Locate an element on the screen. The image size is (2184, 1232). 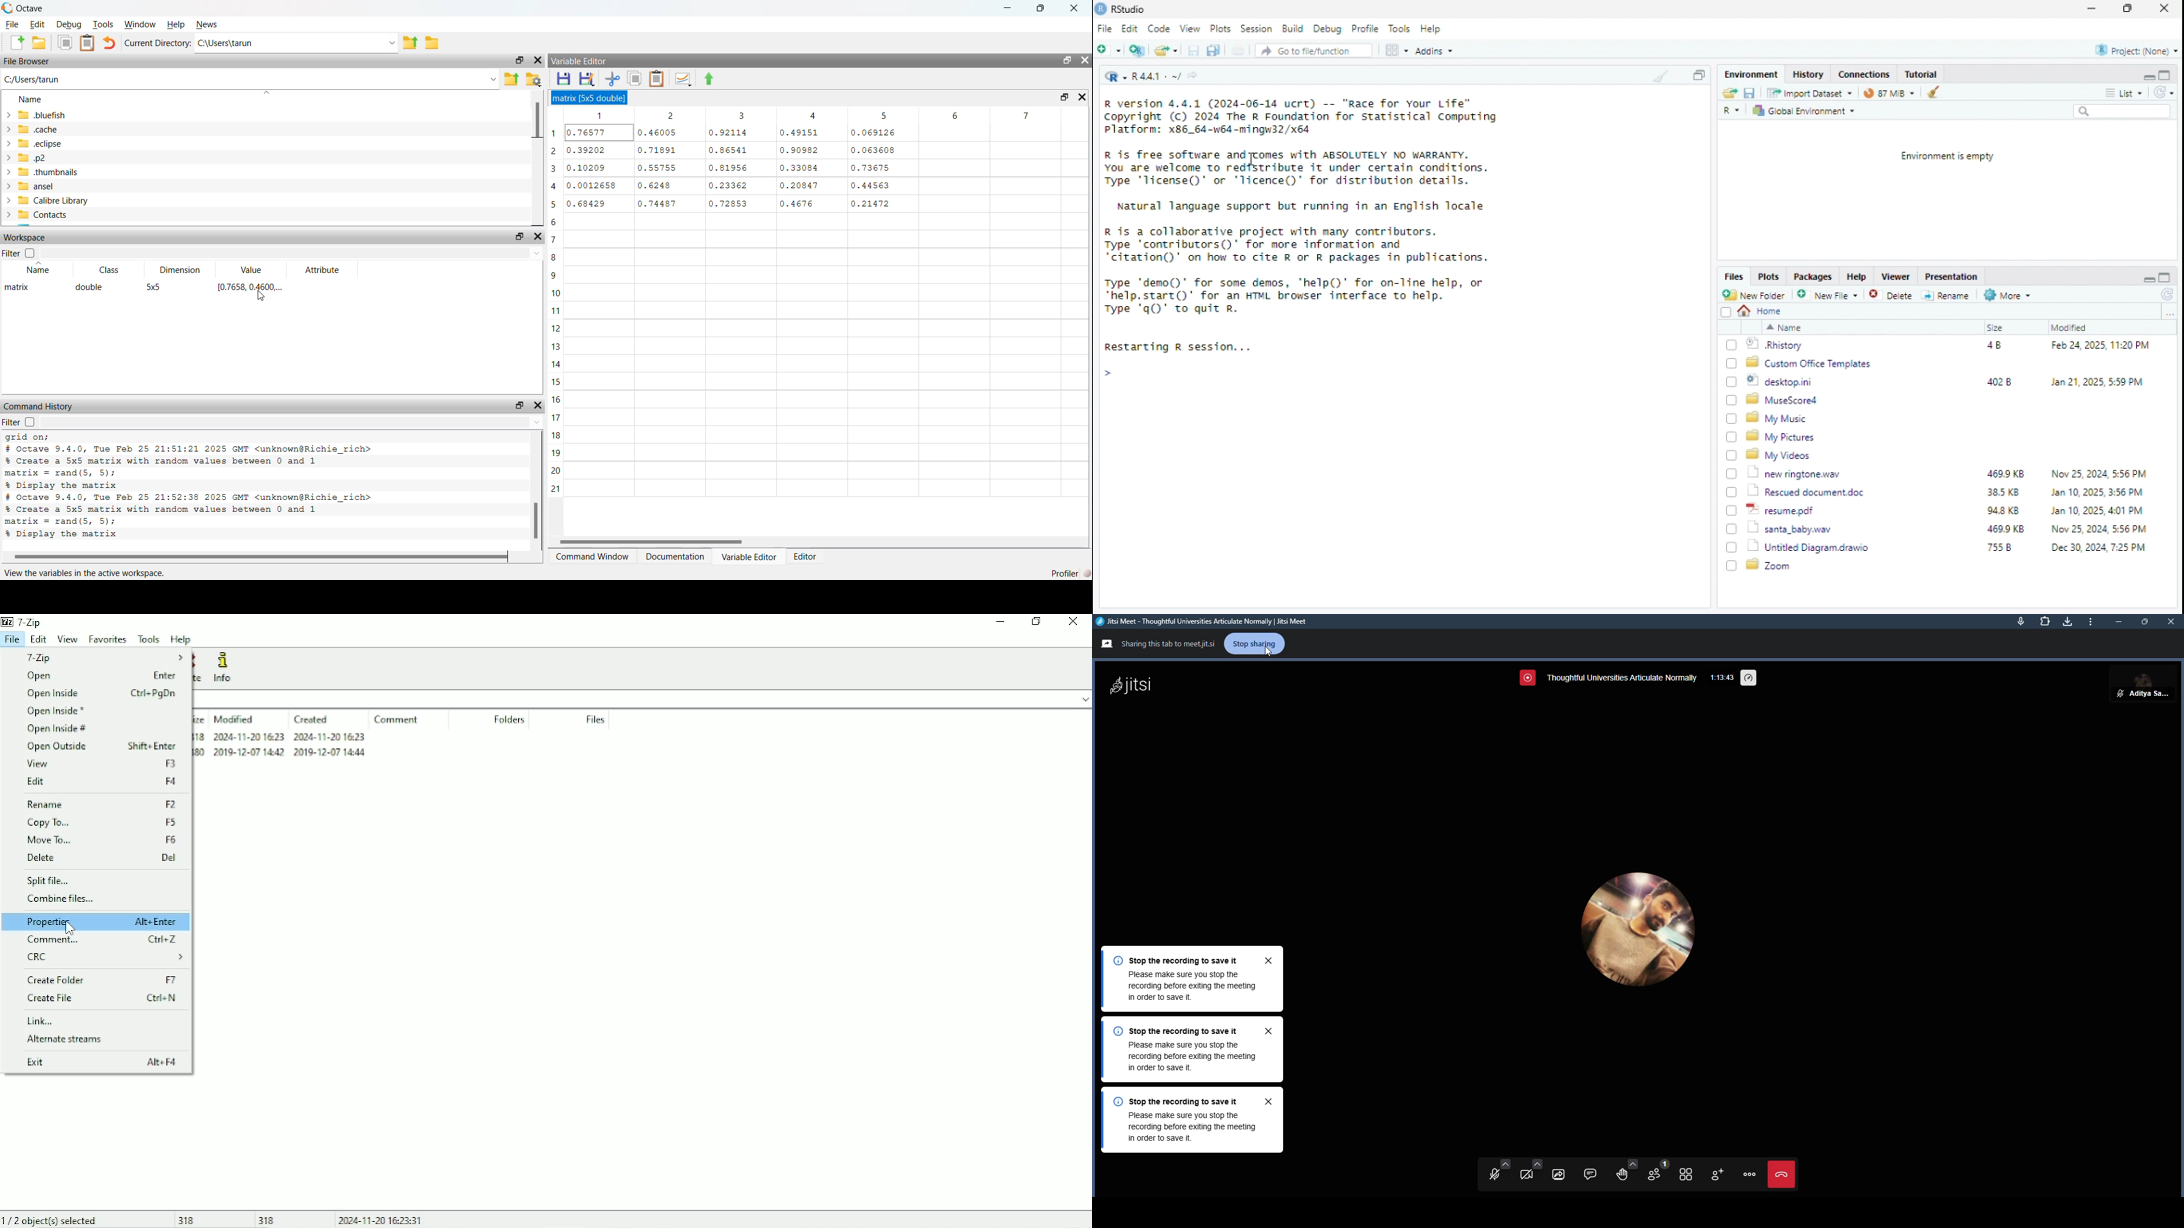
Viewer is located at coordinates (1897, 275).